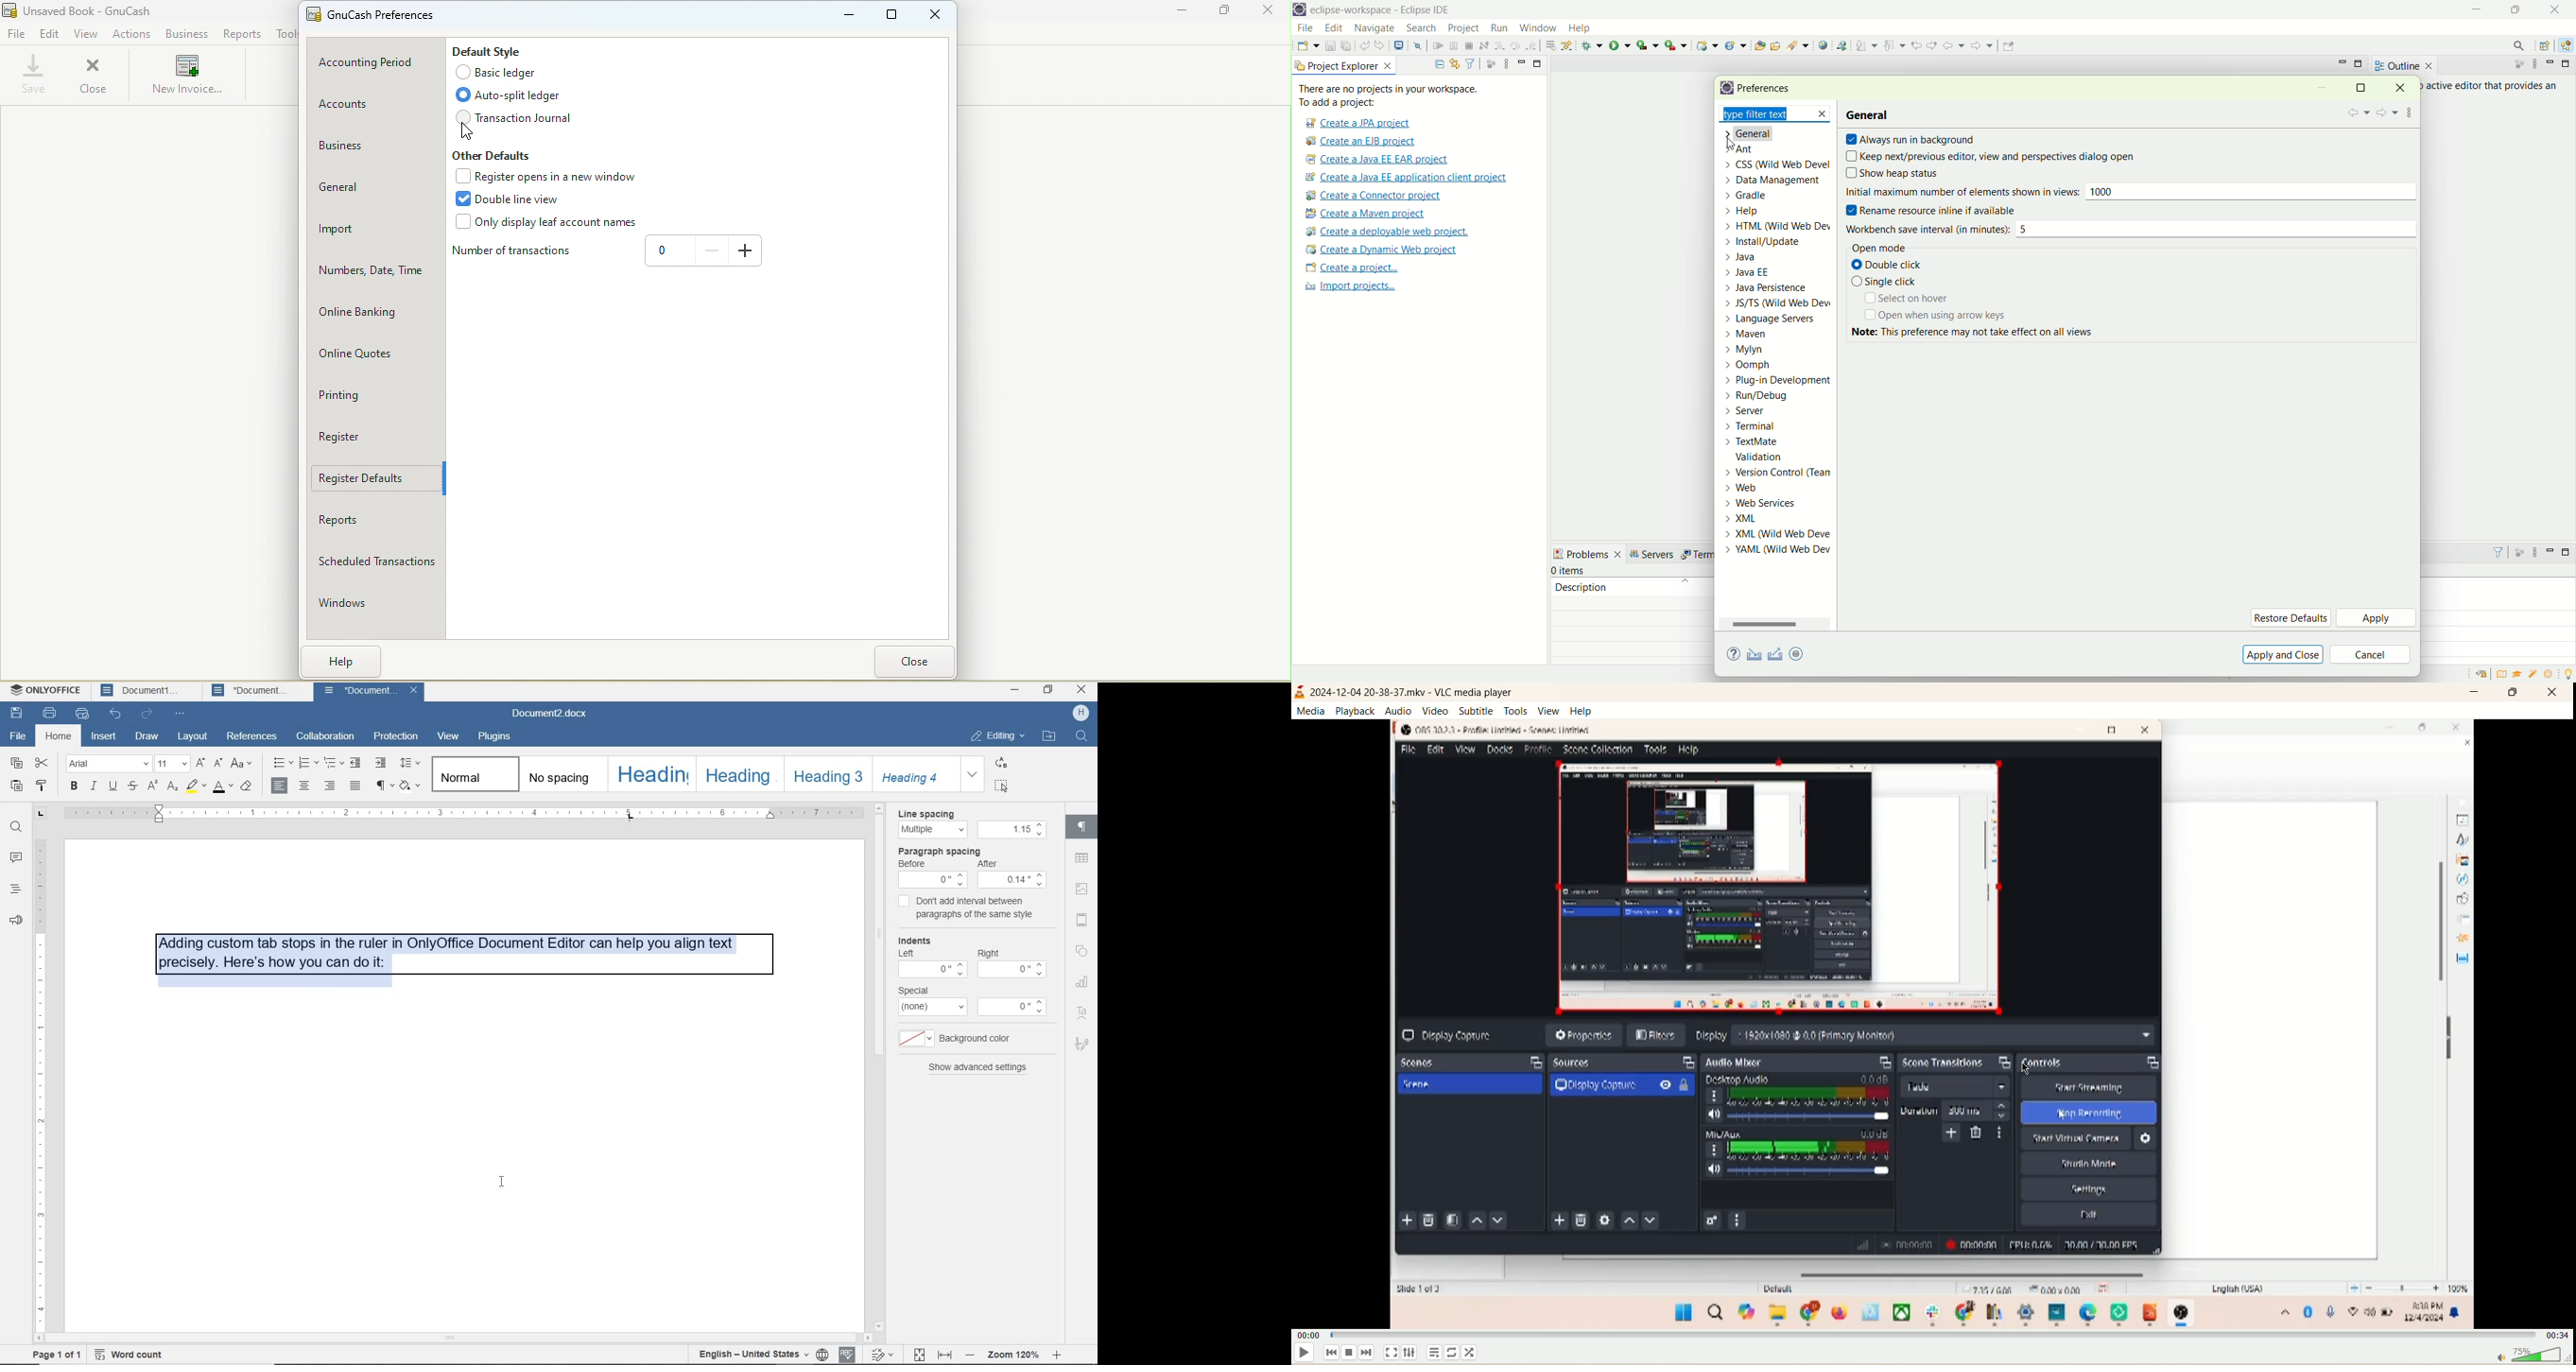  I want to click on , so click(935, 879).